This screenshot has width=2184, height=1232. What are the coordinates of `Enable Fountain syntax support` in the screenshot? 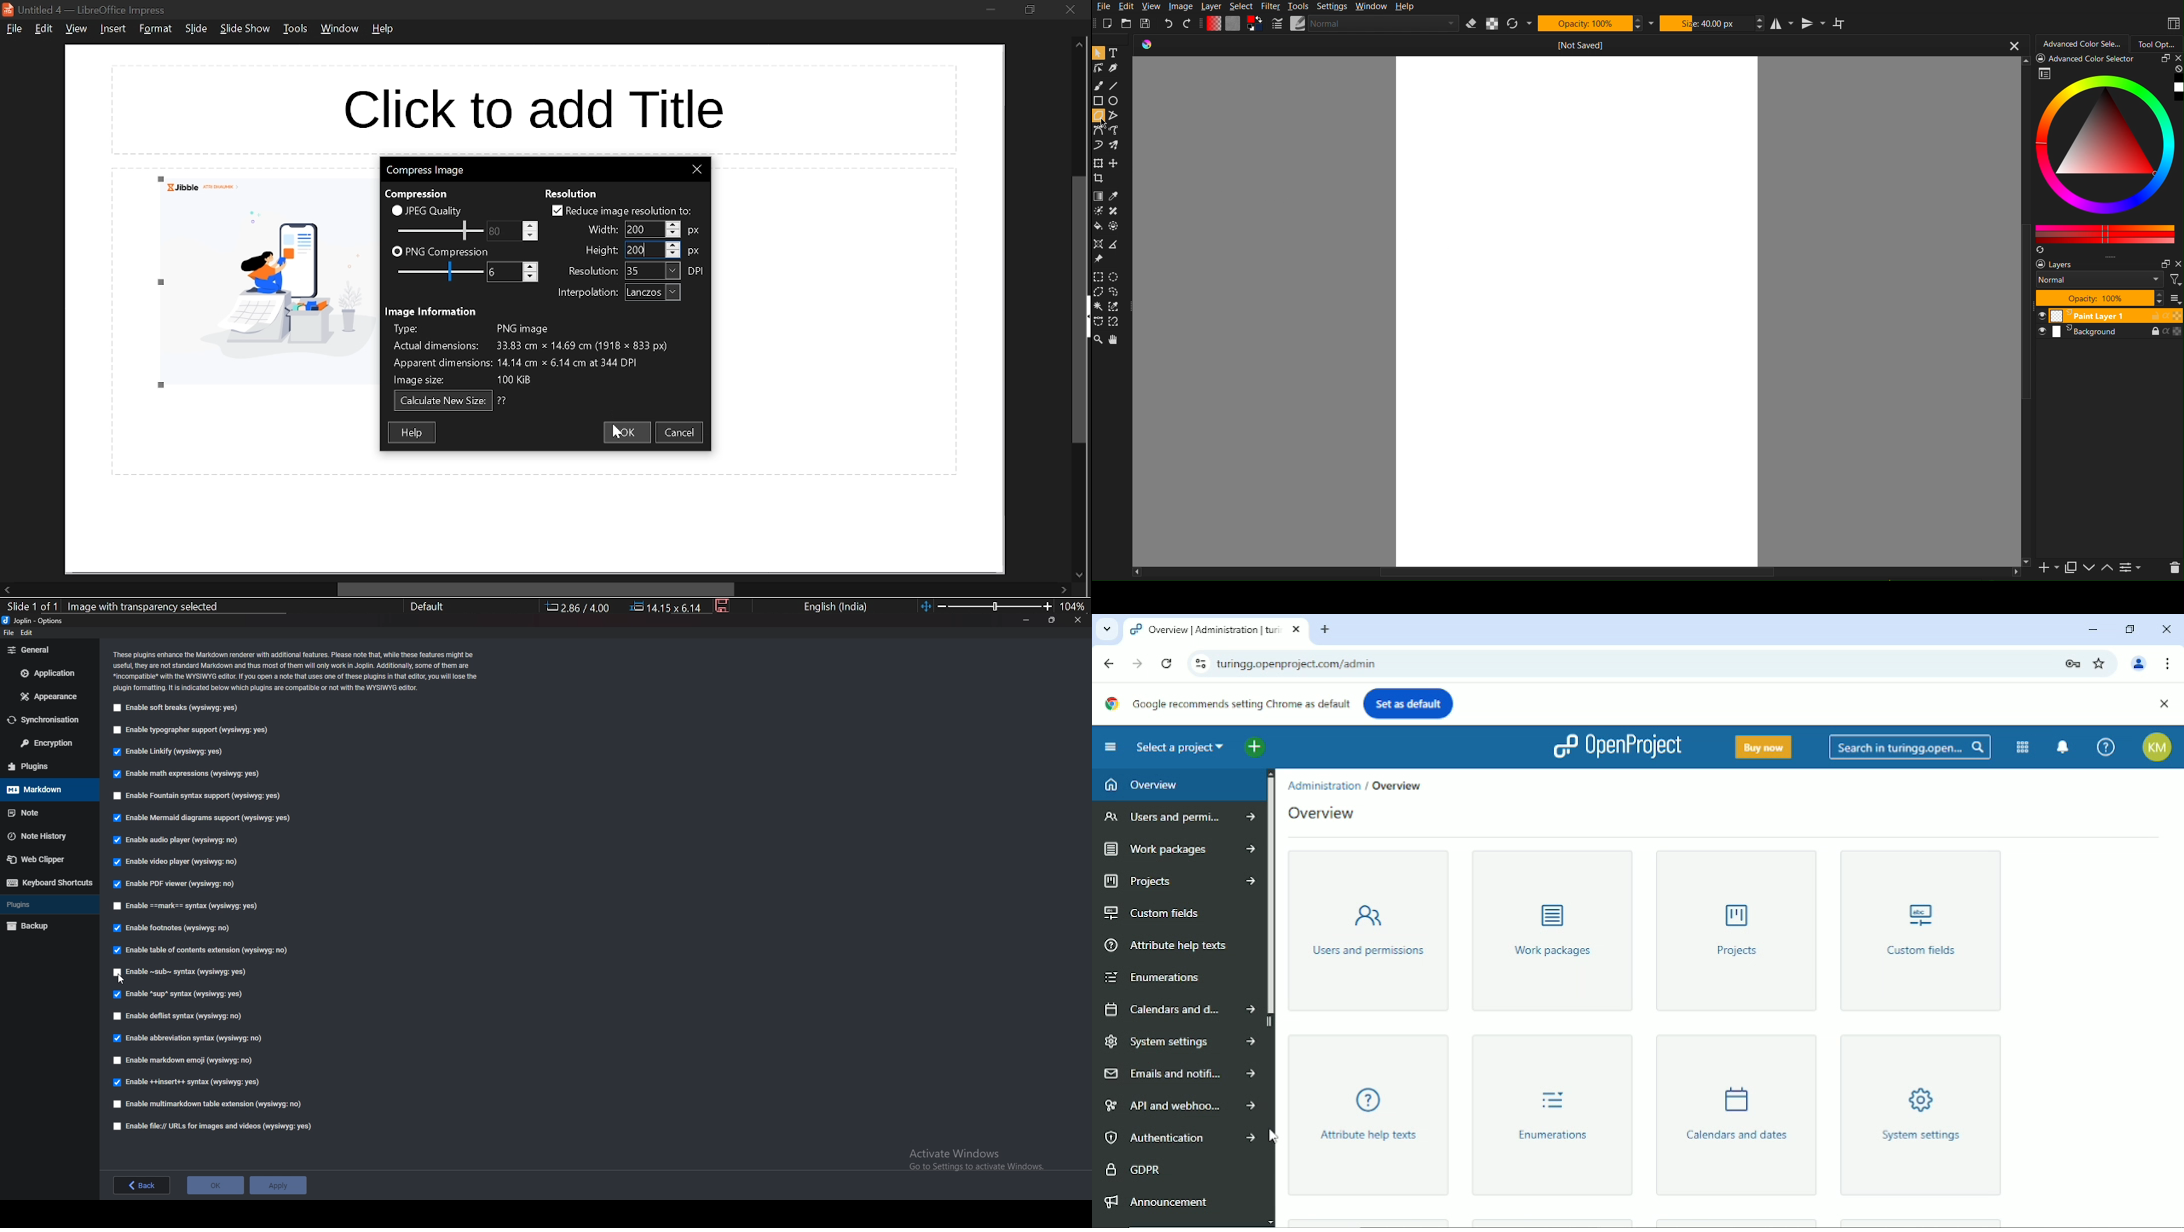 It's located at (201, 796).